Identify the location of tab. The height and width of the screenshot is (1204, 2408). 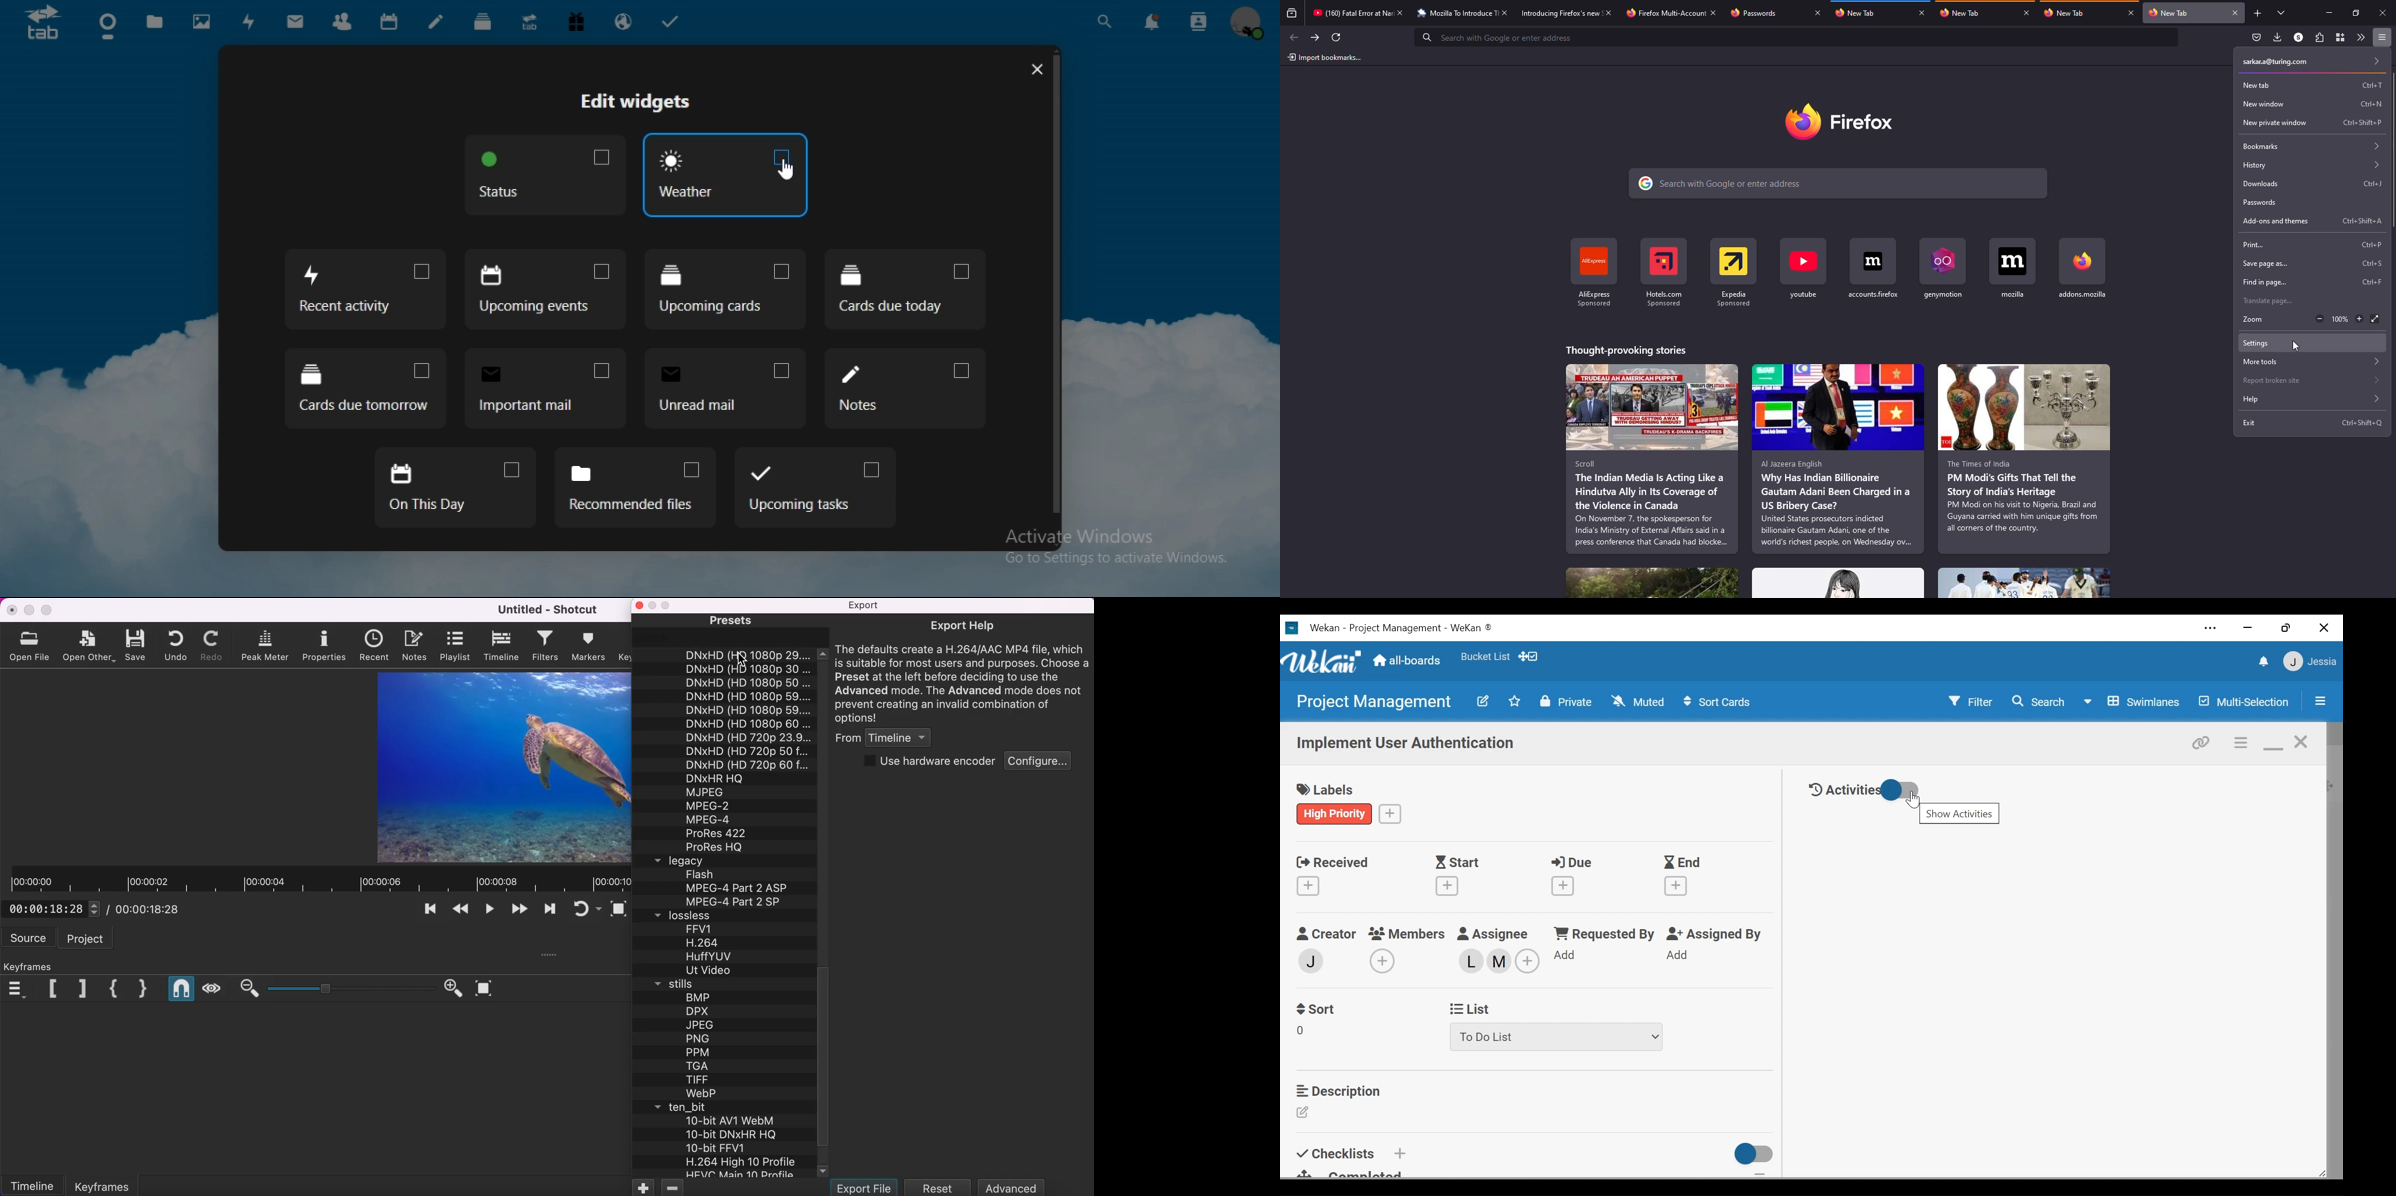
(1856, 12).